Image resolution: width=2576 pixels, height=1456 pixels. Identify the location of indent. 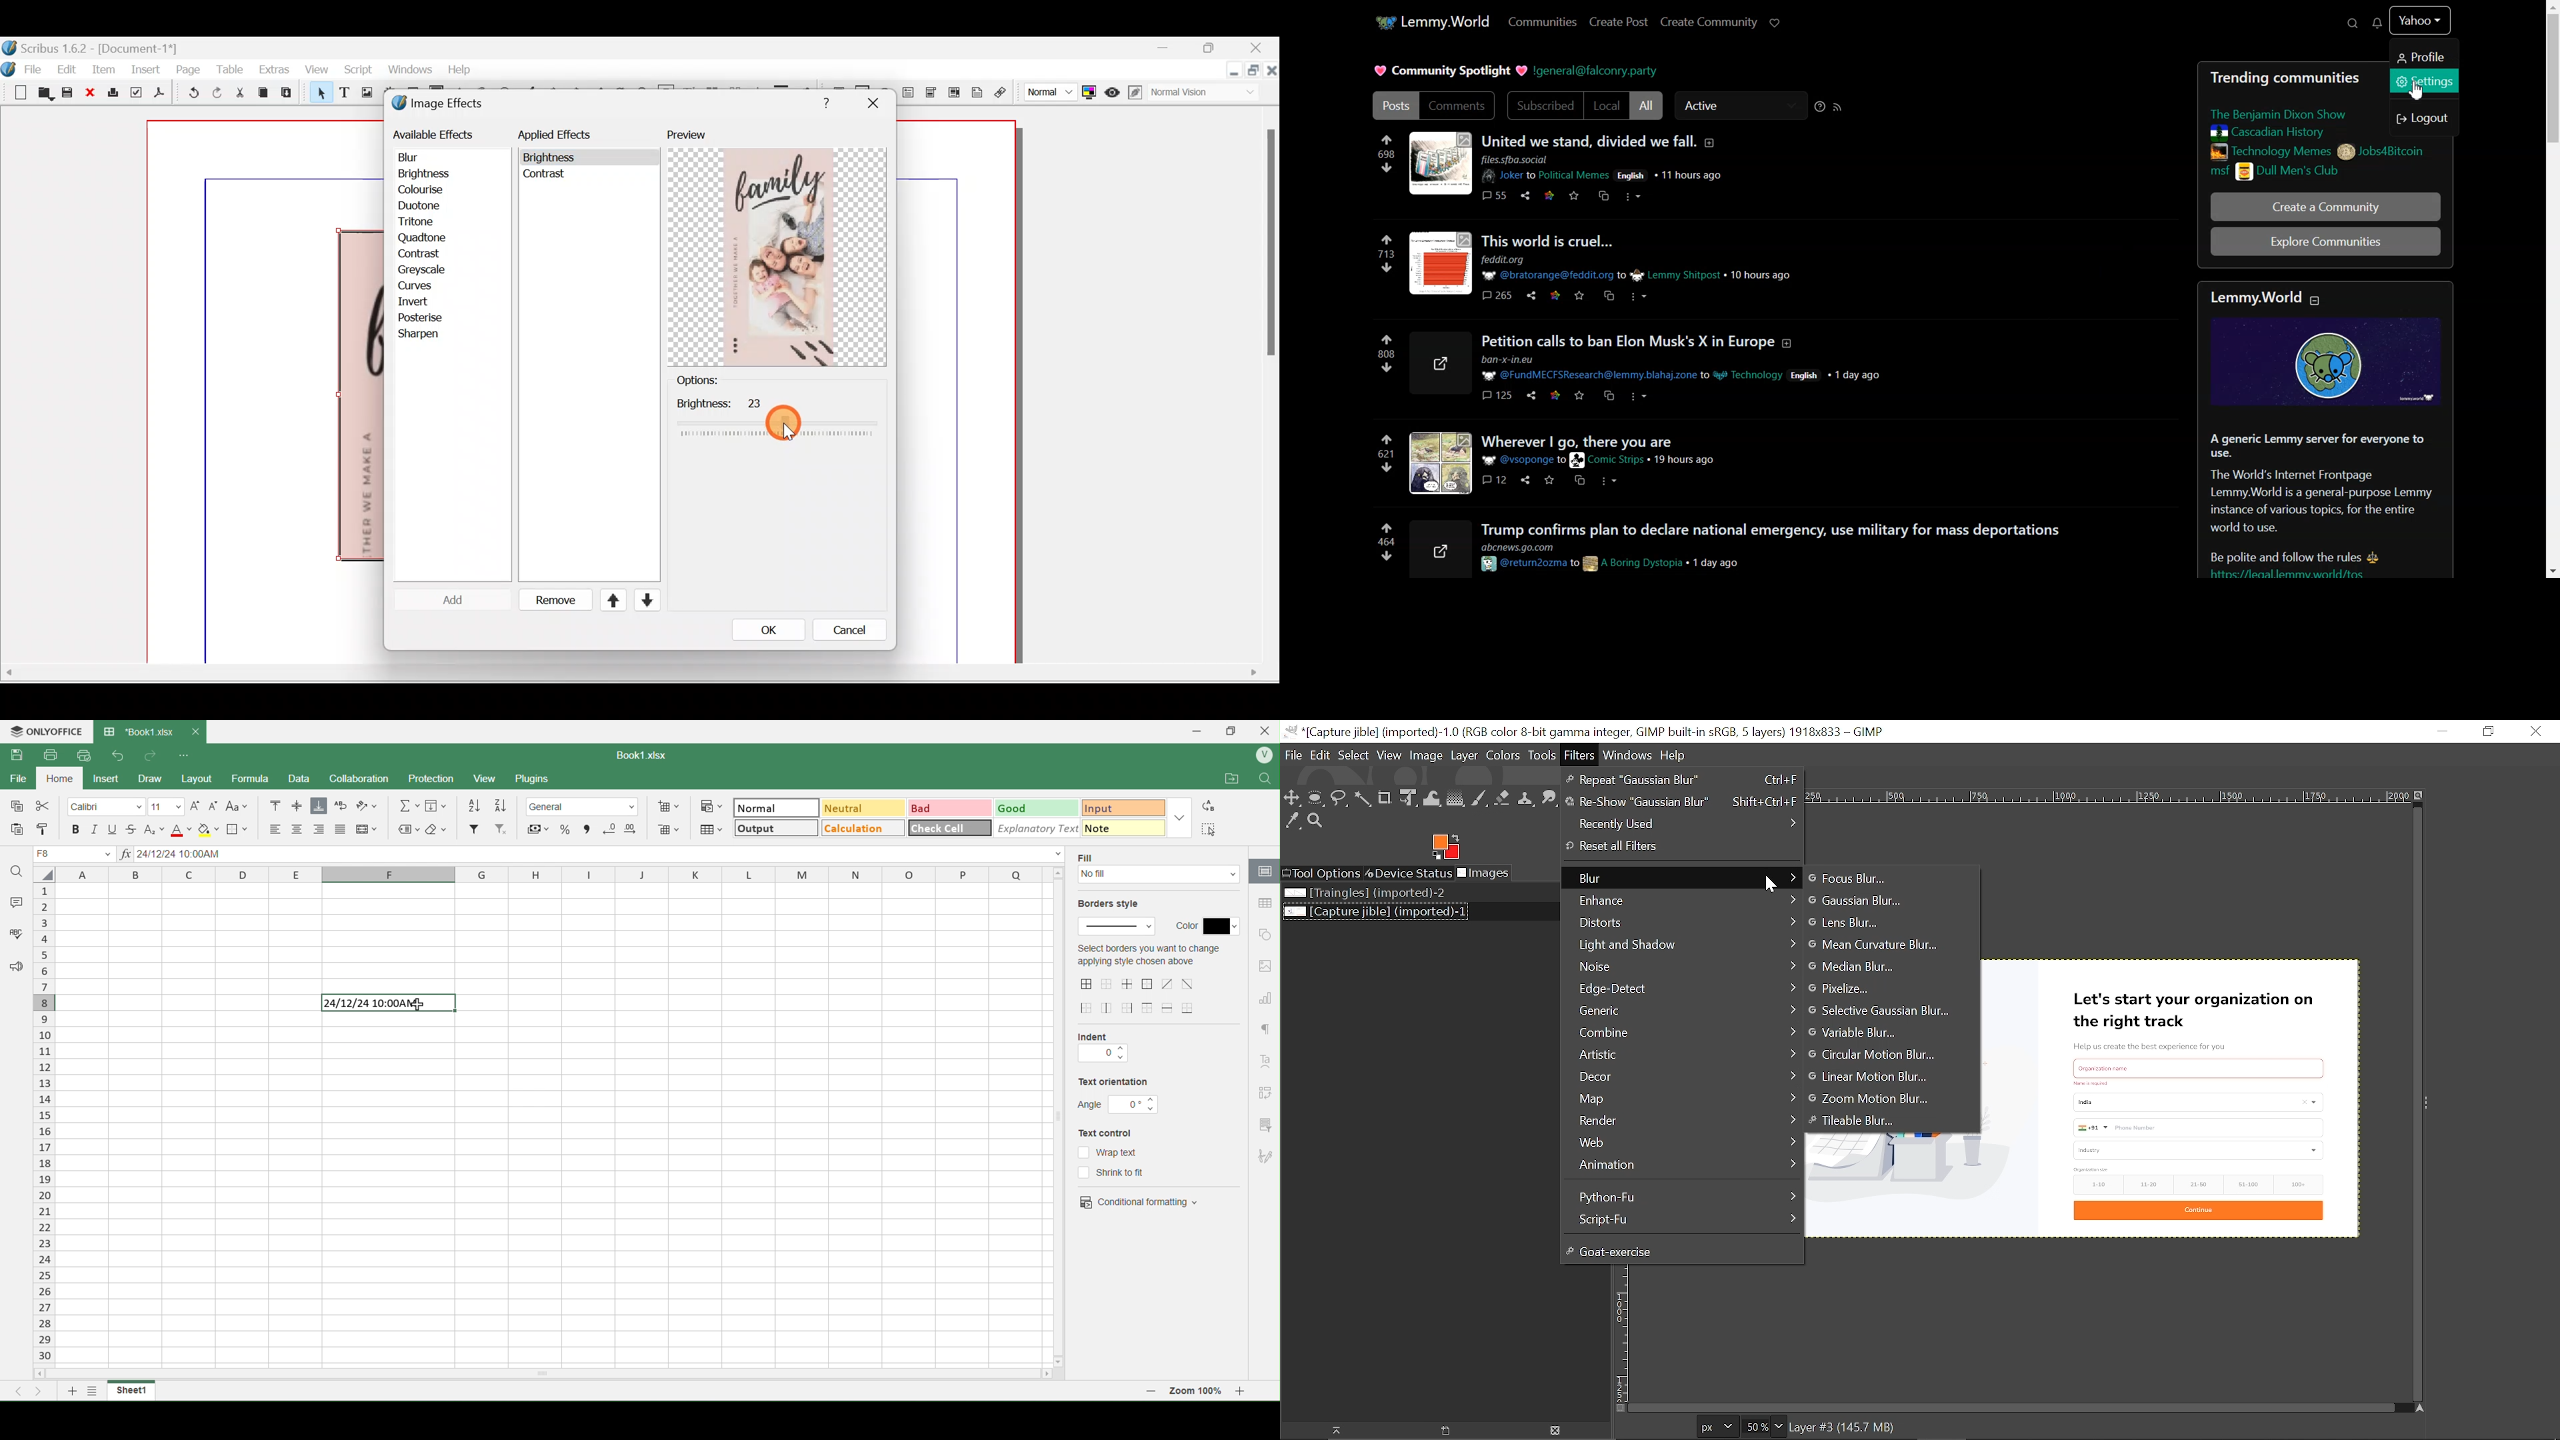
(1102, 1055).